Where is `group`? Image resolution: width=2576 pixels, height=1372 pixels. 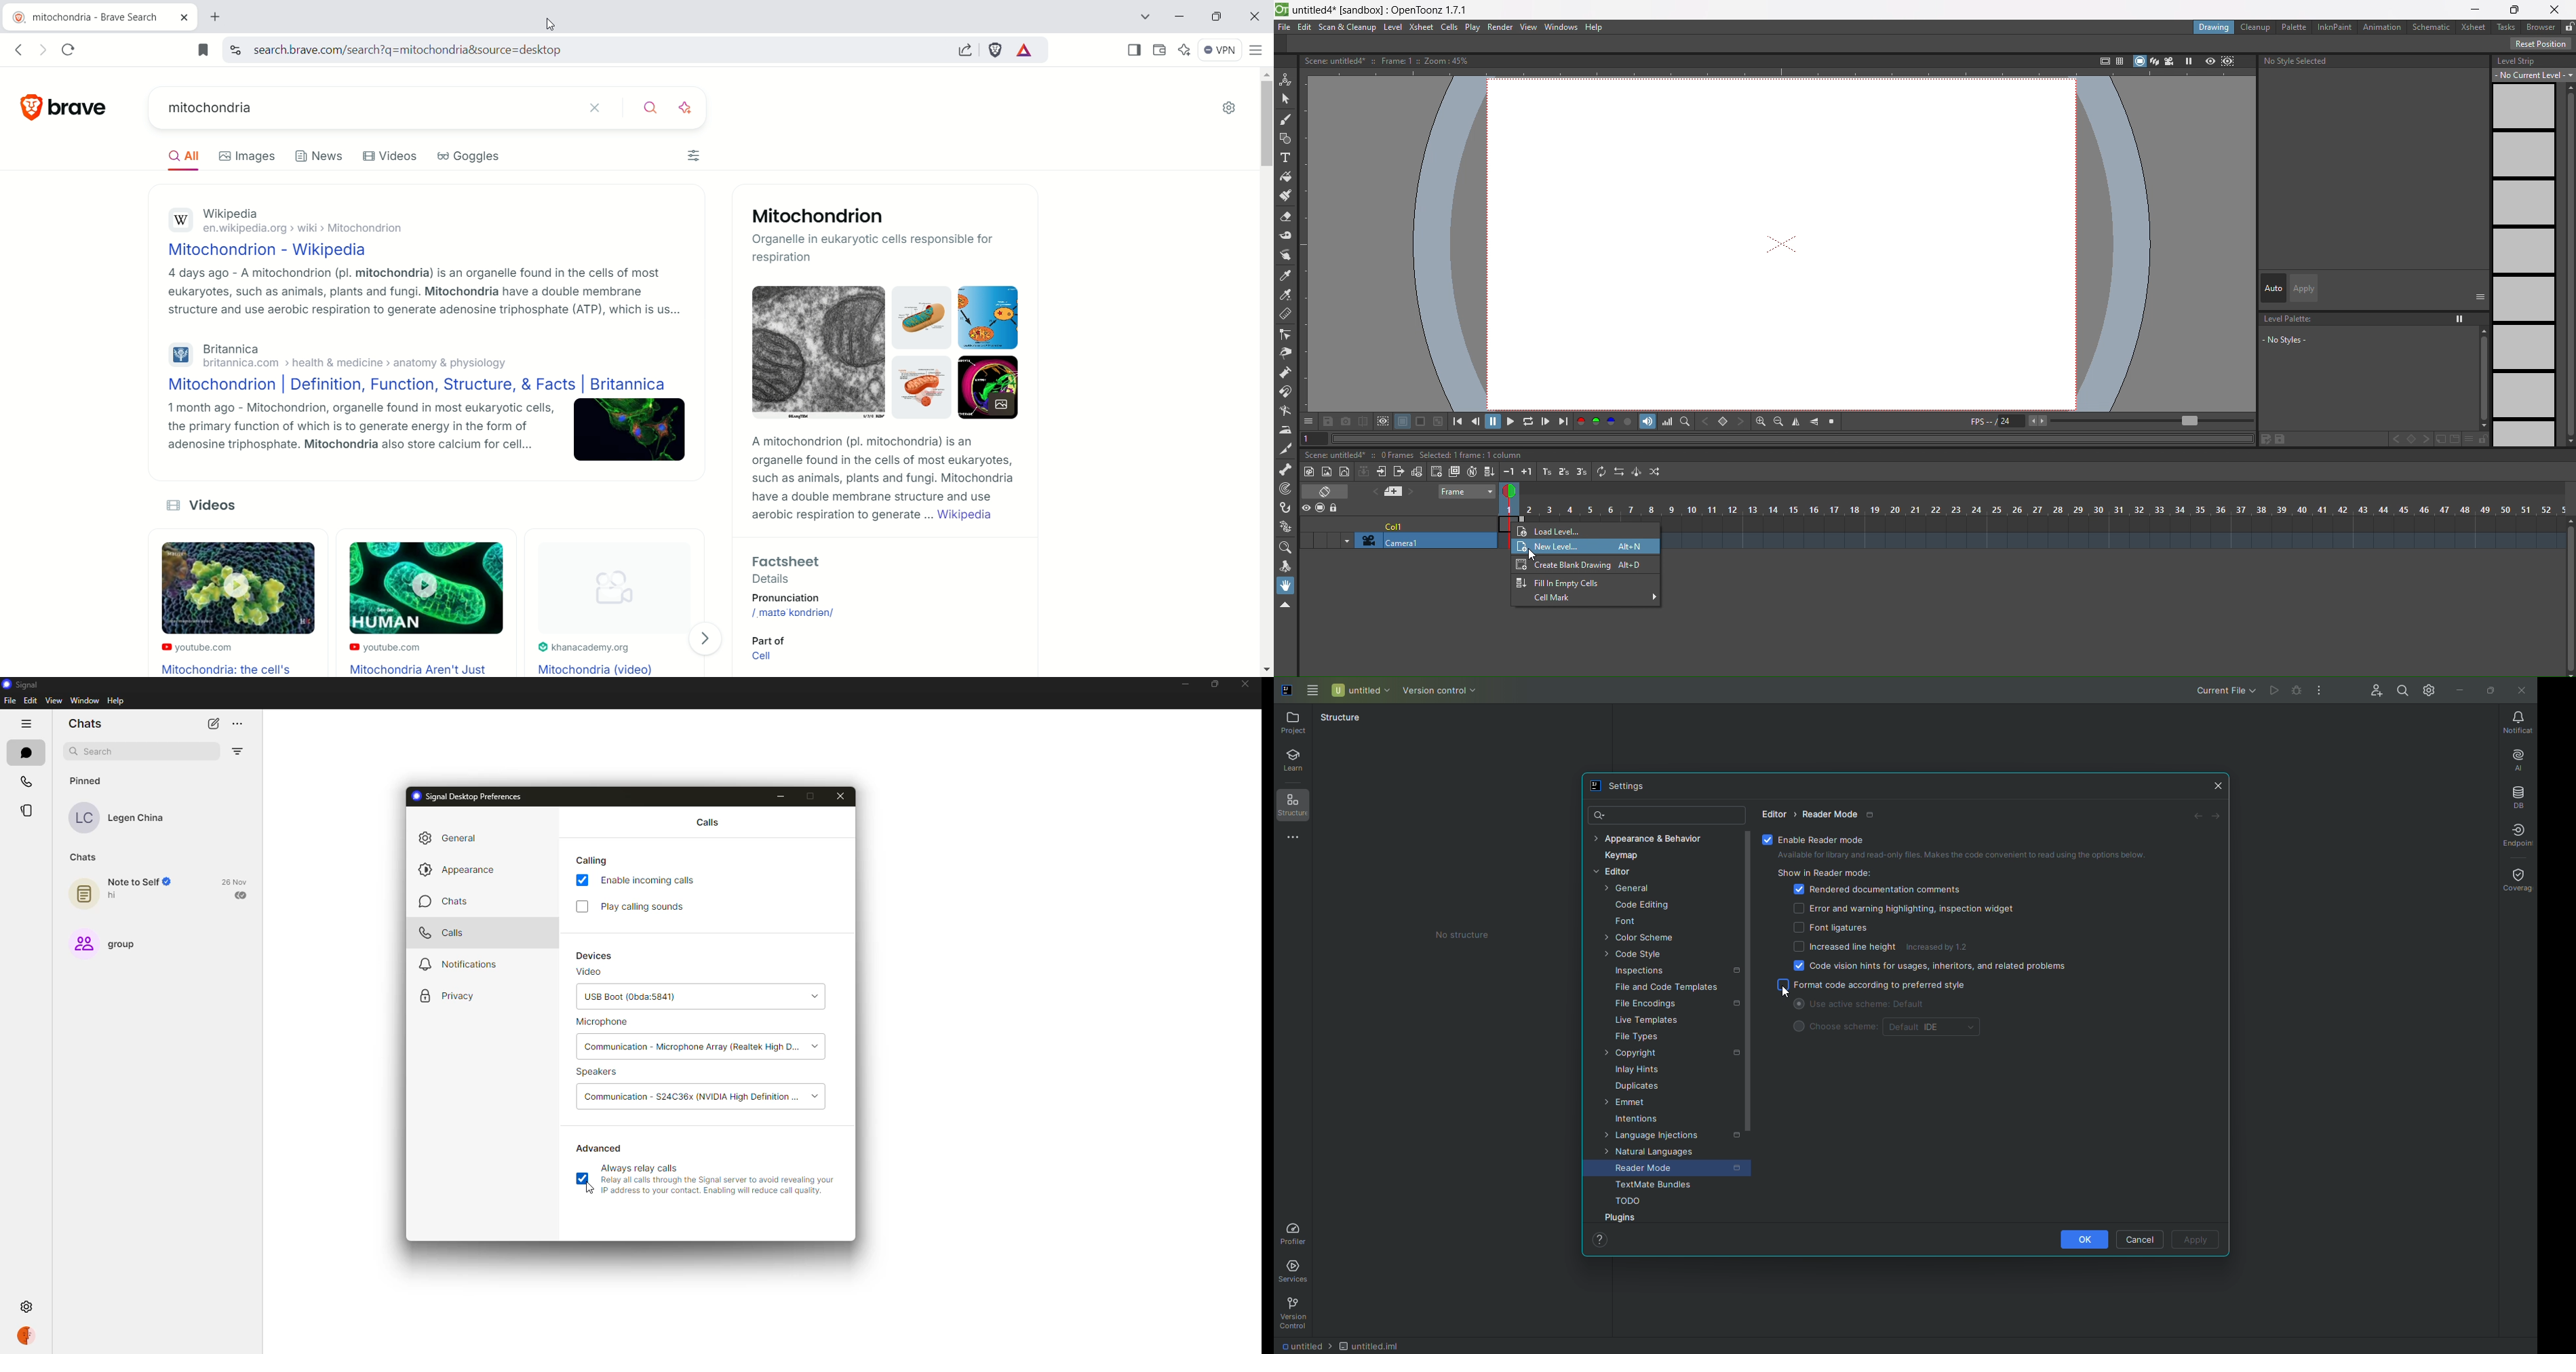
group is located at coordinates (122, 945).